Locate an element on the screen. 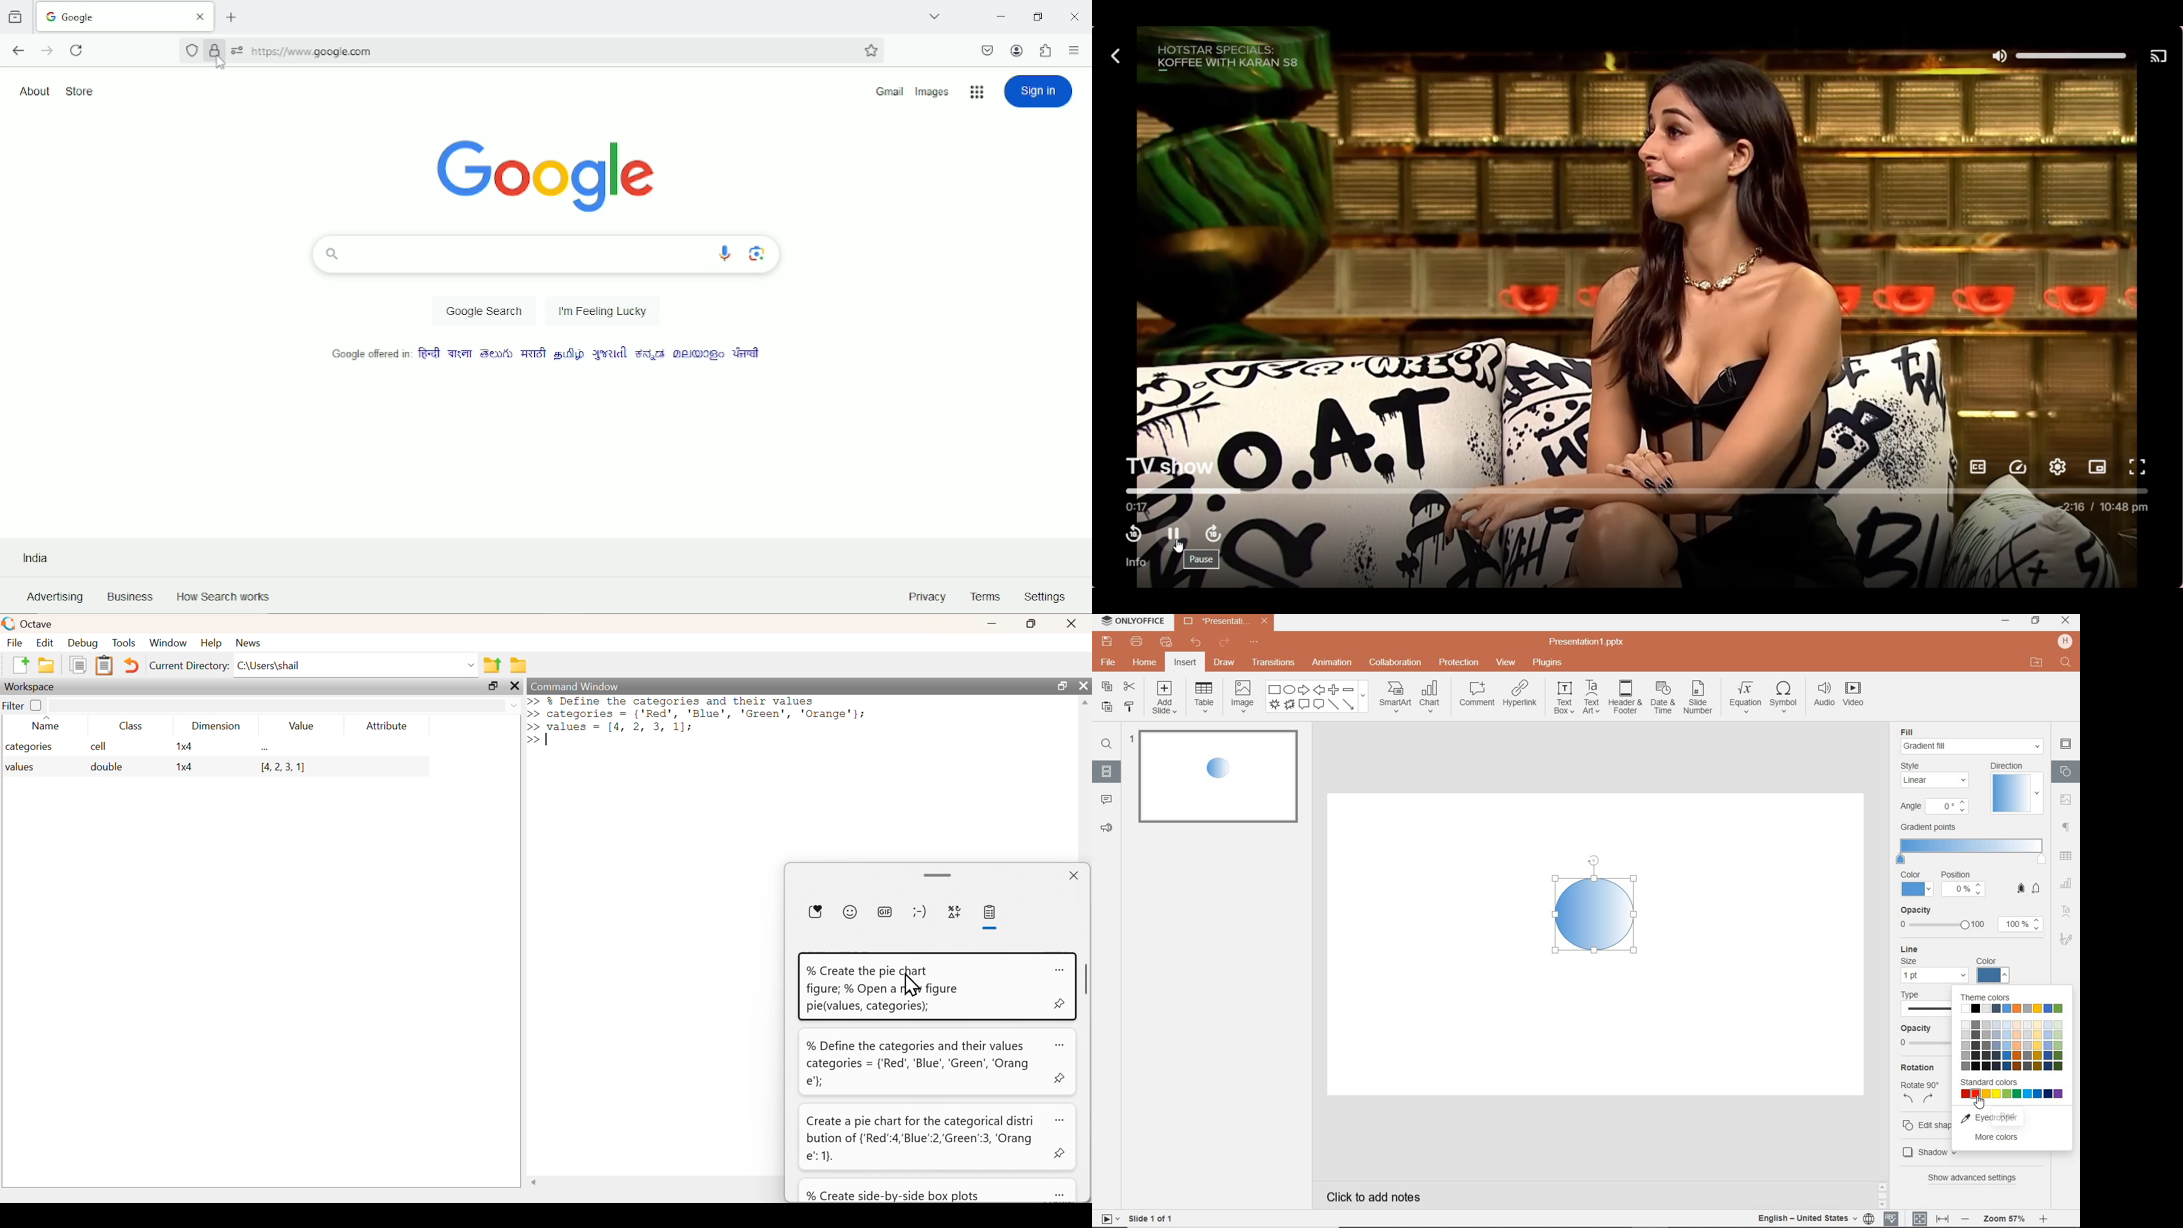  shapes is located at coordinates (1317, 697).